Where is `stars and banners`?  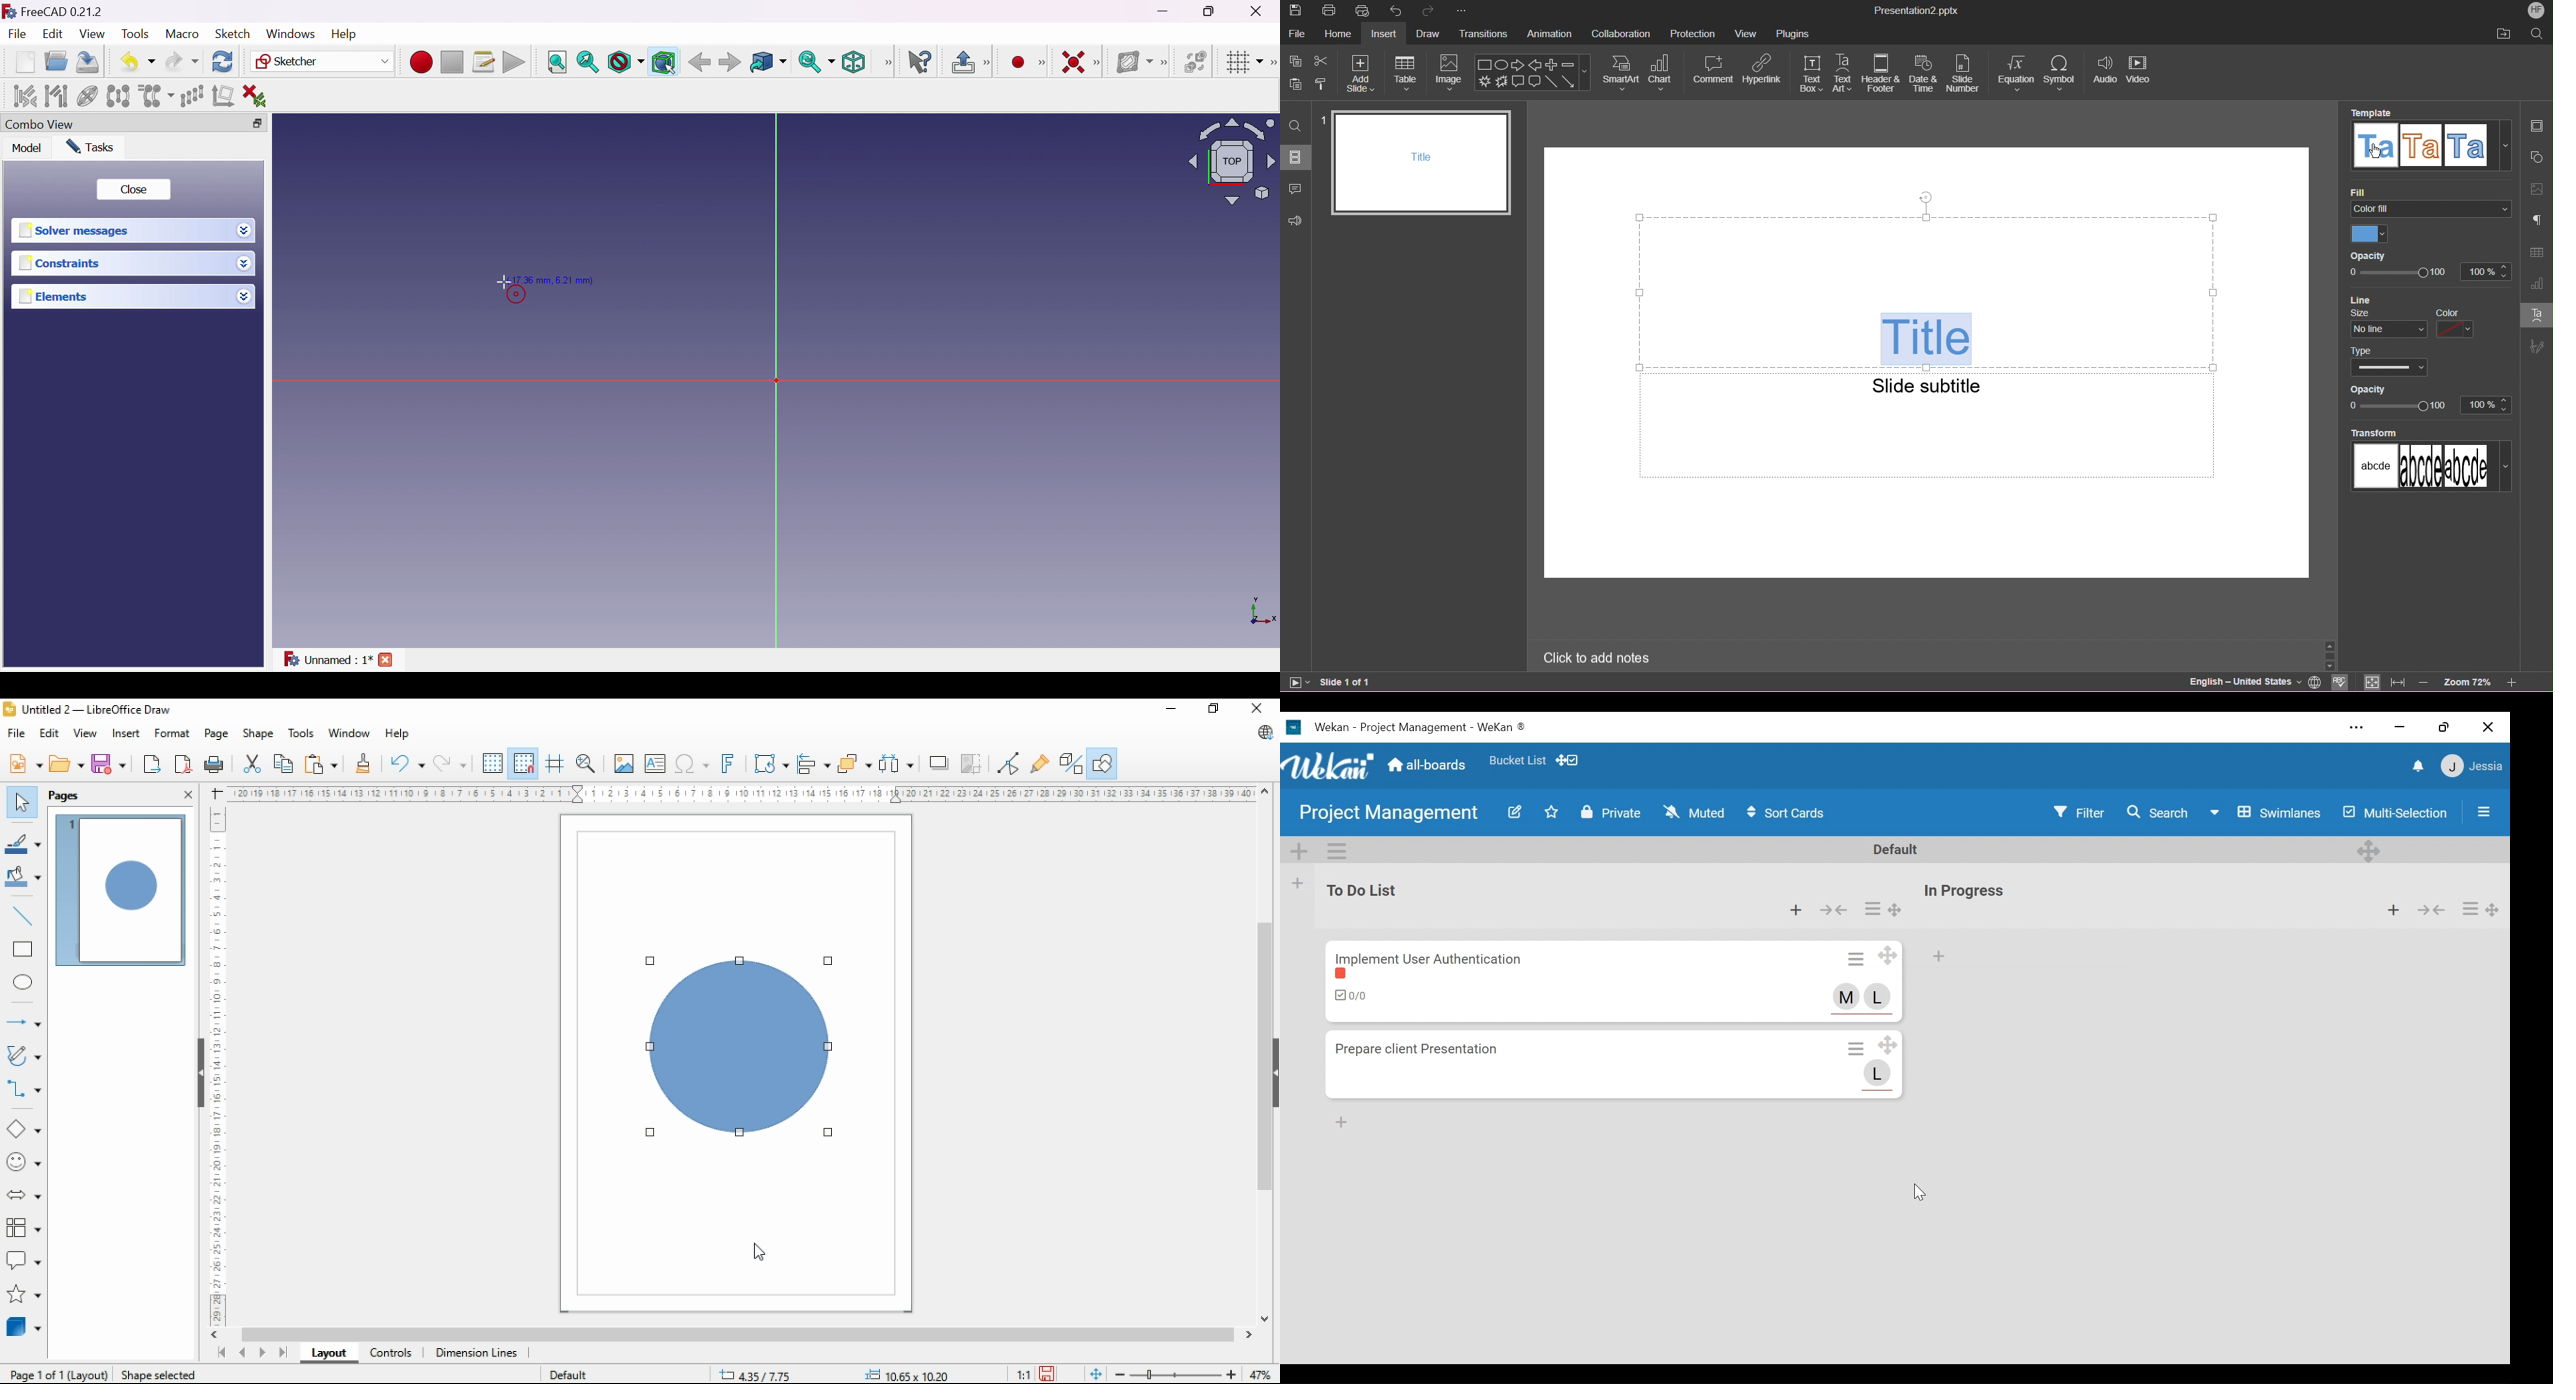
stars and banners is located at coordinates (23, 1293).